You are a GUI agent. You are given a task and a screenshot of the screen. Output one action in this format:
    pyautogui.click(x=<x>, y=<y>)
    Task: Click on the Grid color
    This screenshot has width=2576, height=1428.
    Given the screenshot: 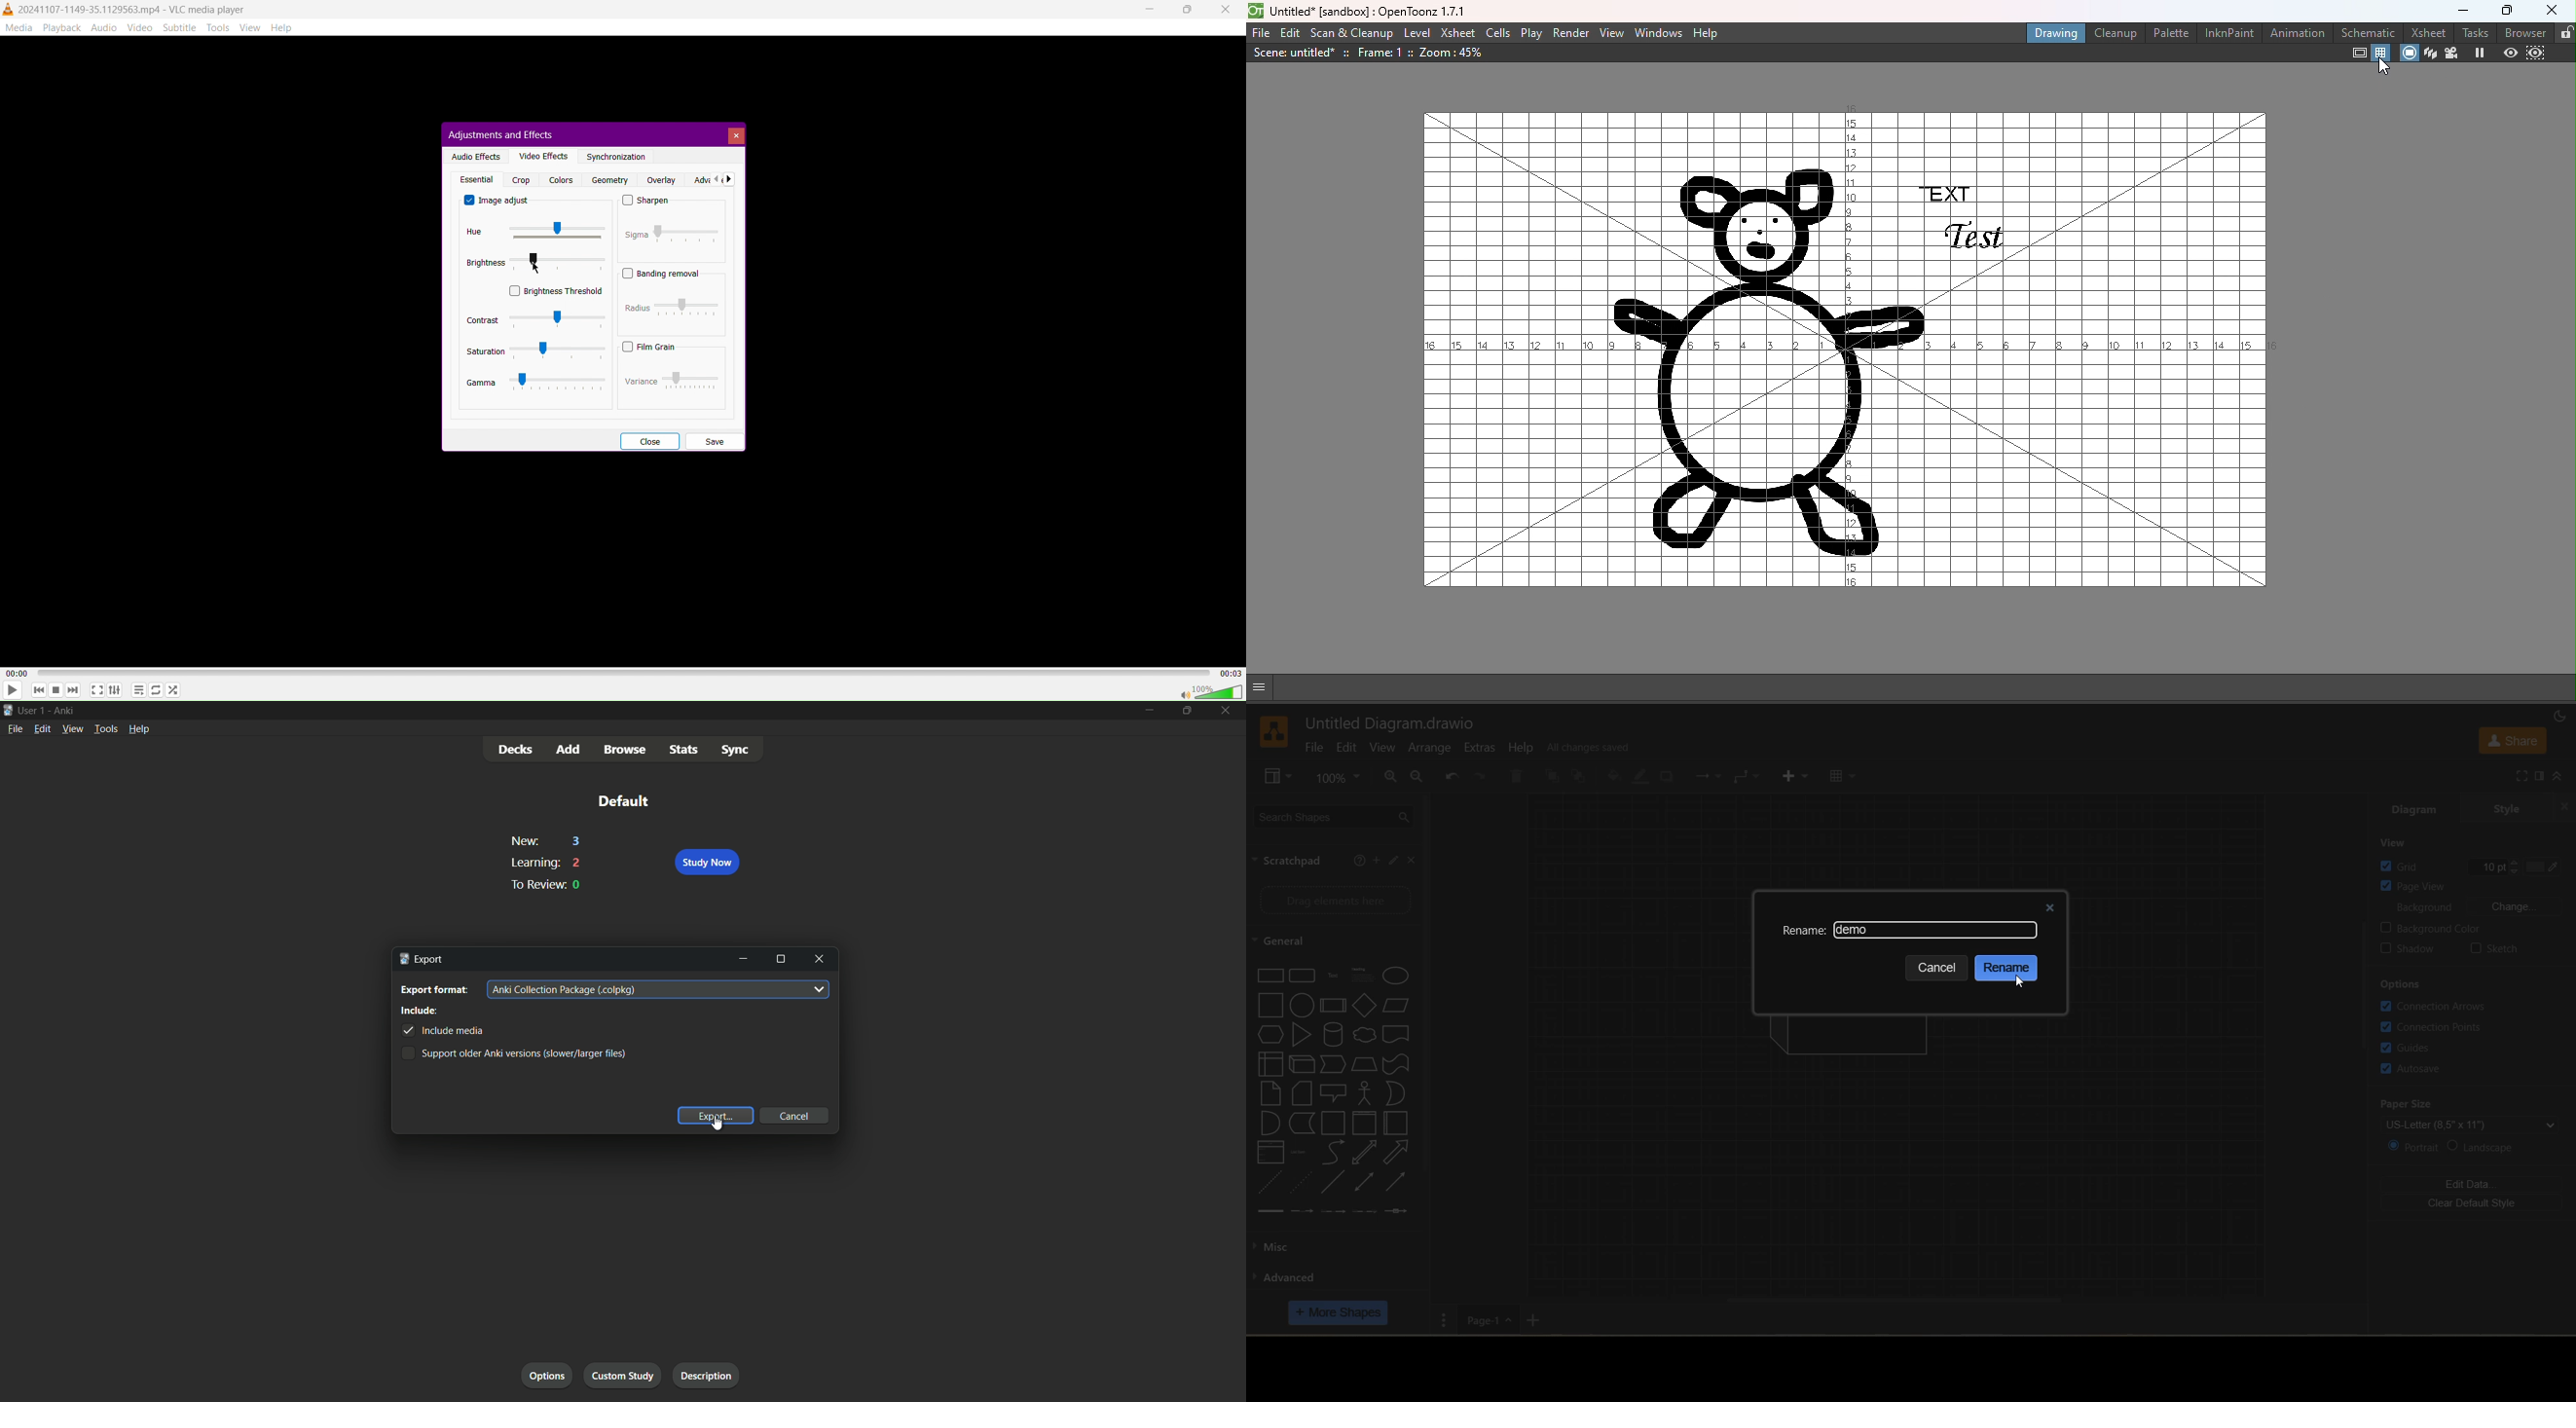 What is the action you would take?
    pyautogui.click(x=2533, y=862)
    